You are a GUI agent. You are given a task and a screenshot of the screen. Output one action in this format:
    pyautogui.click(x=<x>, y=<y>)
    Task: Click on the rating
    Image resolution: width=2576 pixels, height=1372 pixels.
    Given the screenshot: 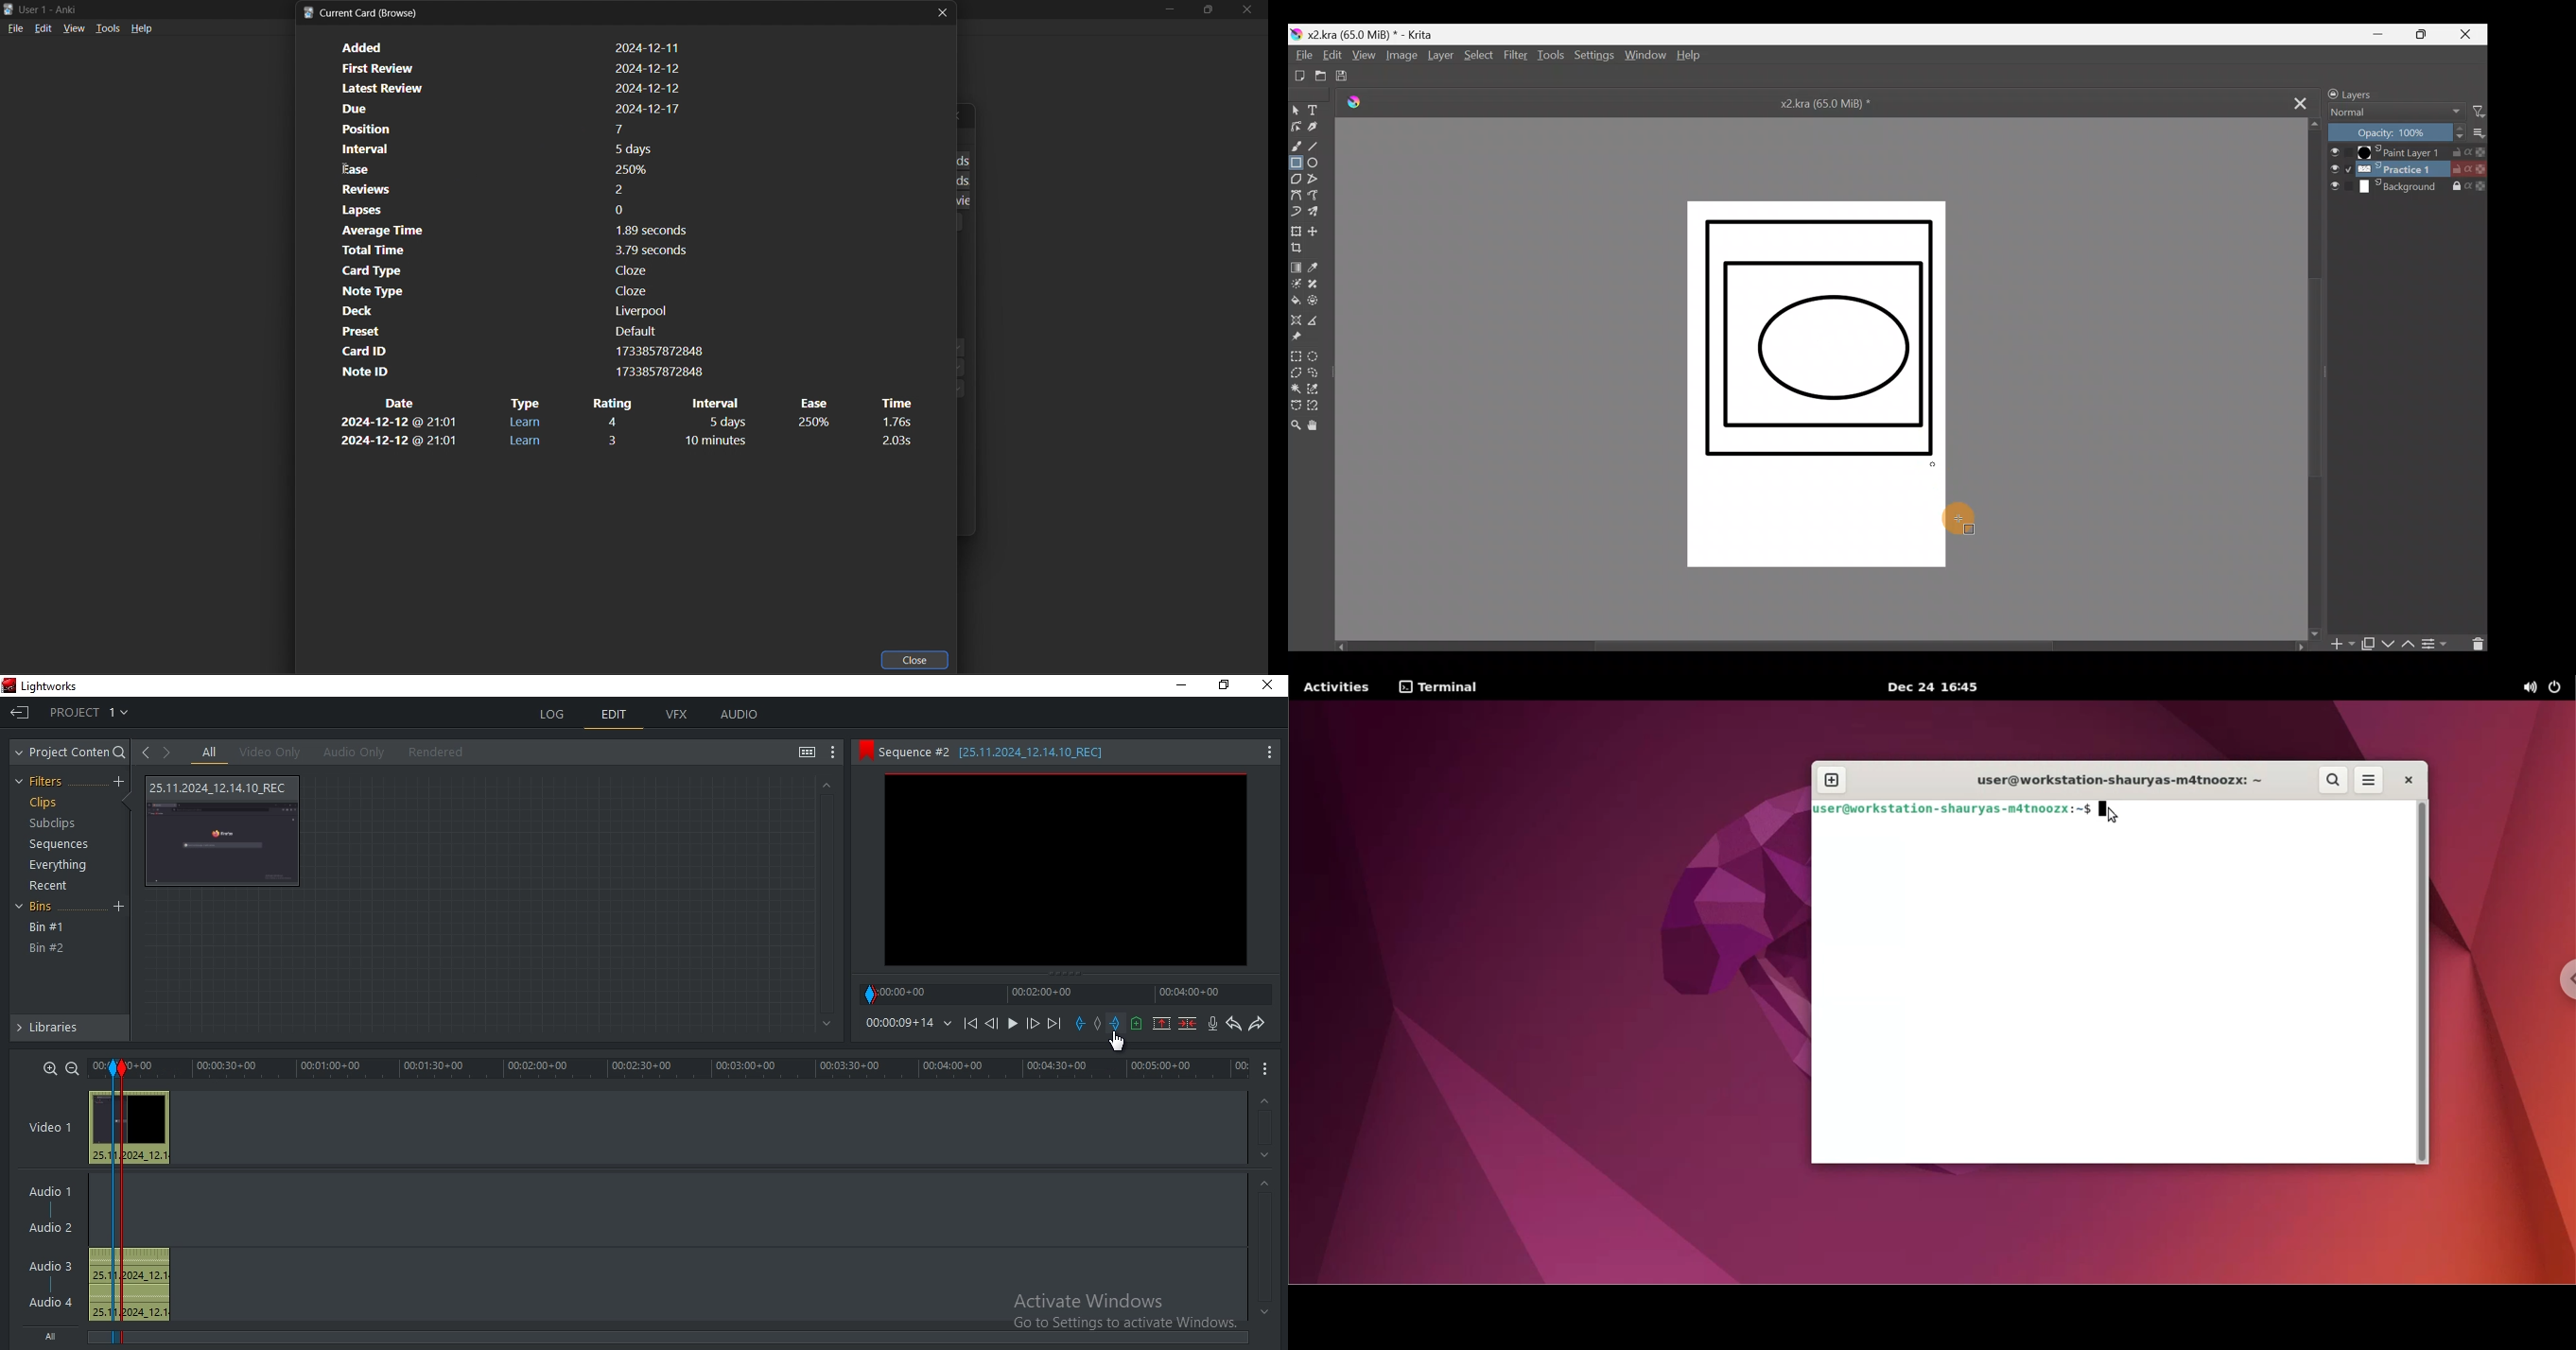 What is the action you would take?
    pyautogui.click(x=612, y=403)
    